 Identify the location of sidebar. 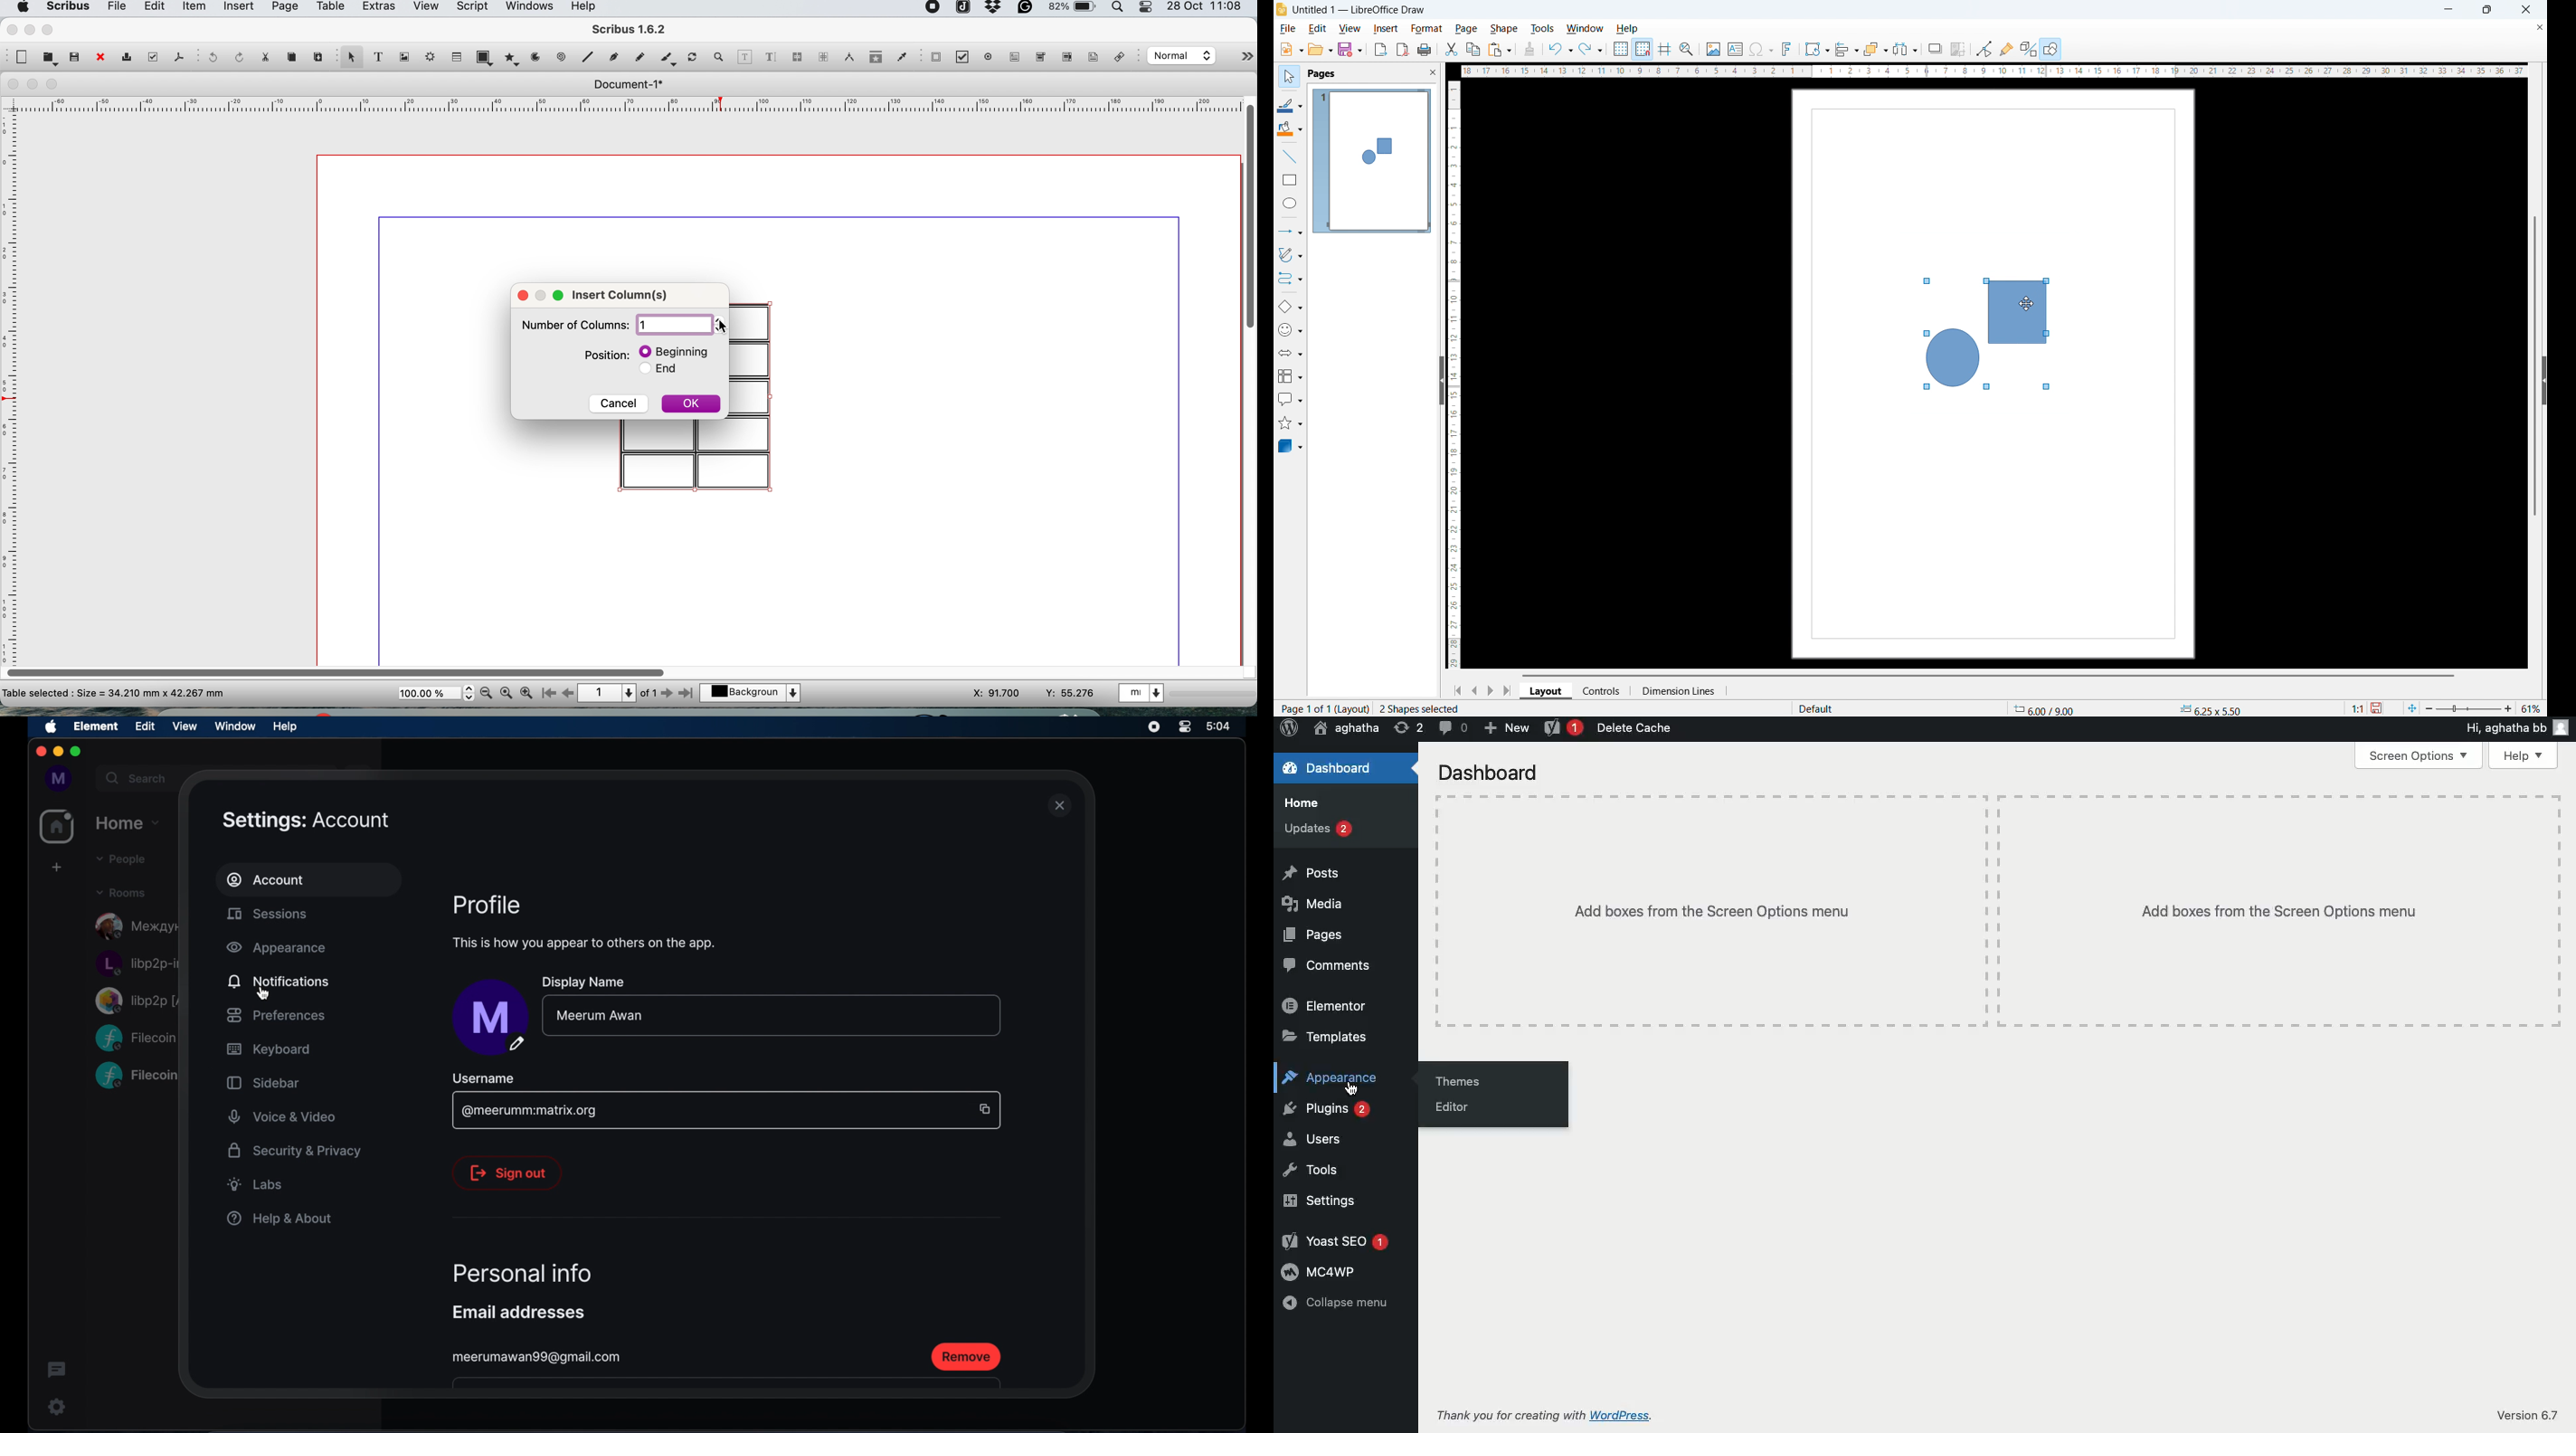
(263, 1083).